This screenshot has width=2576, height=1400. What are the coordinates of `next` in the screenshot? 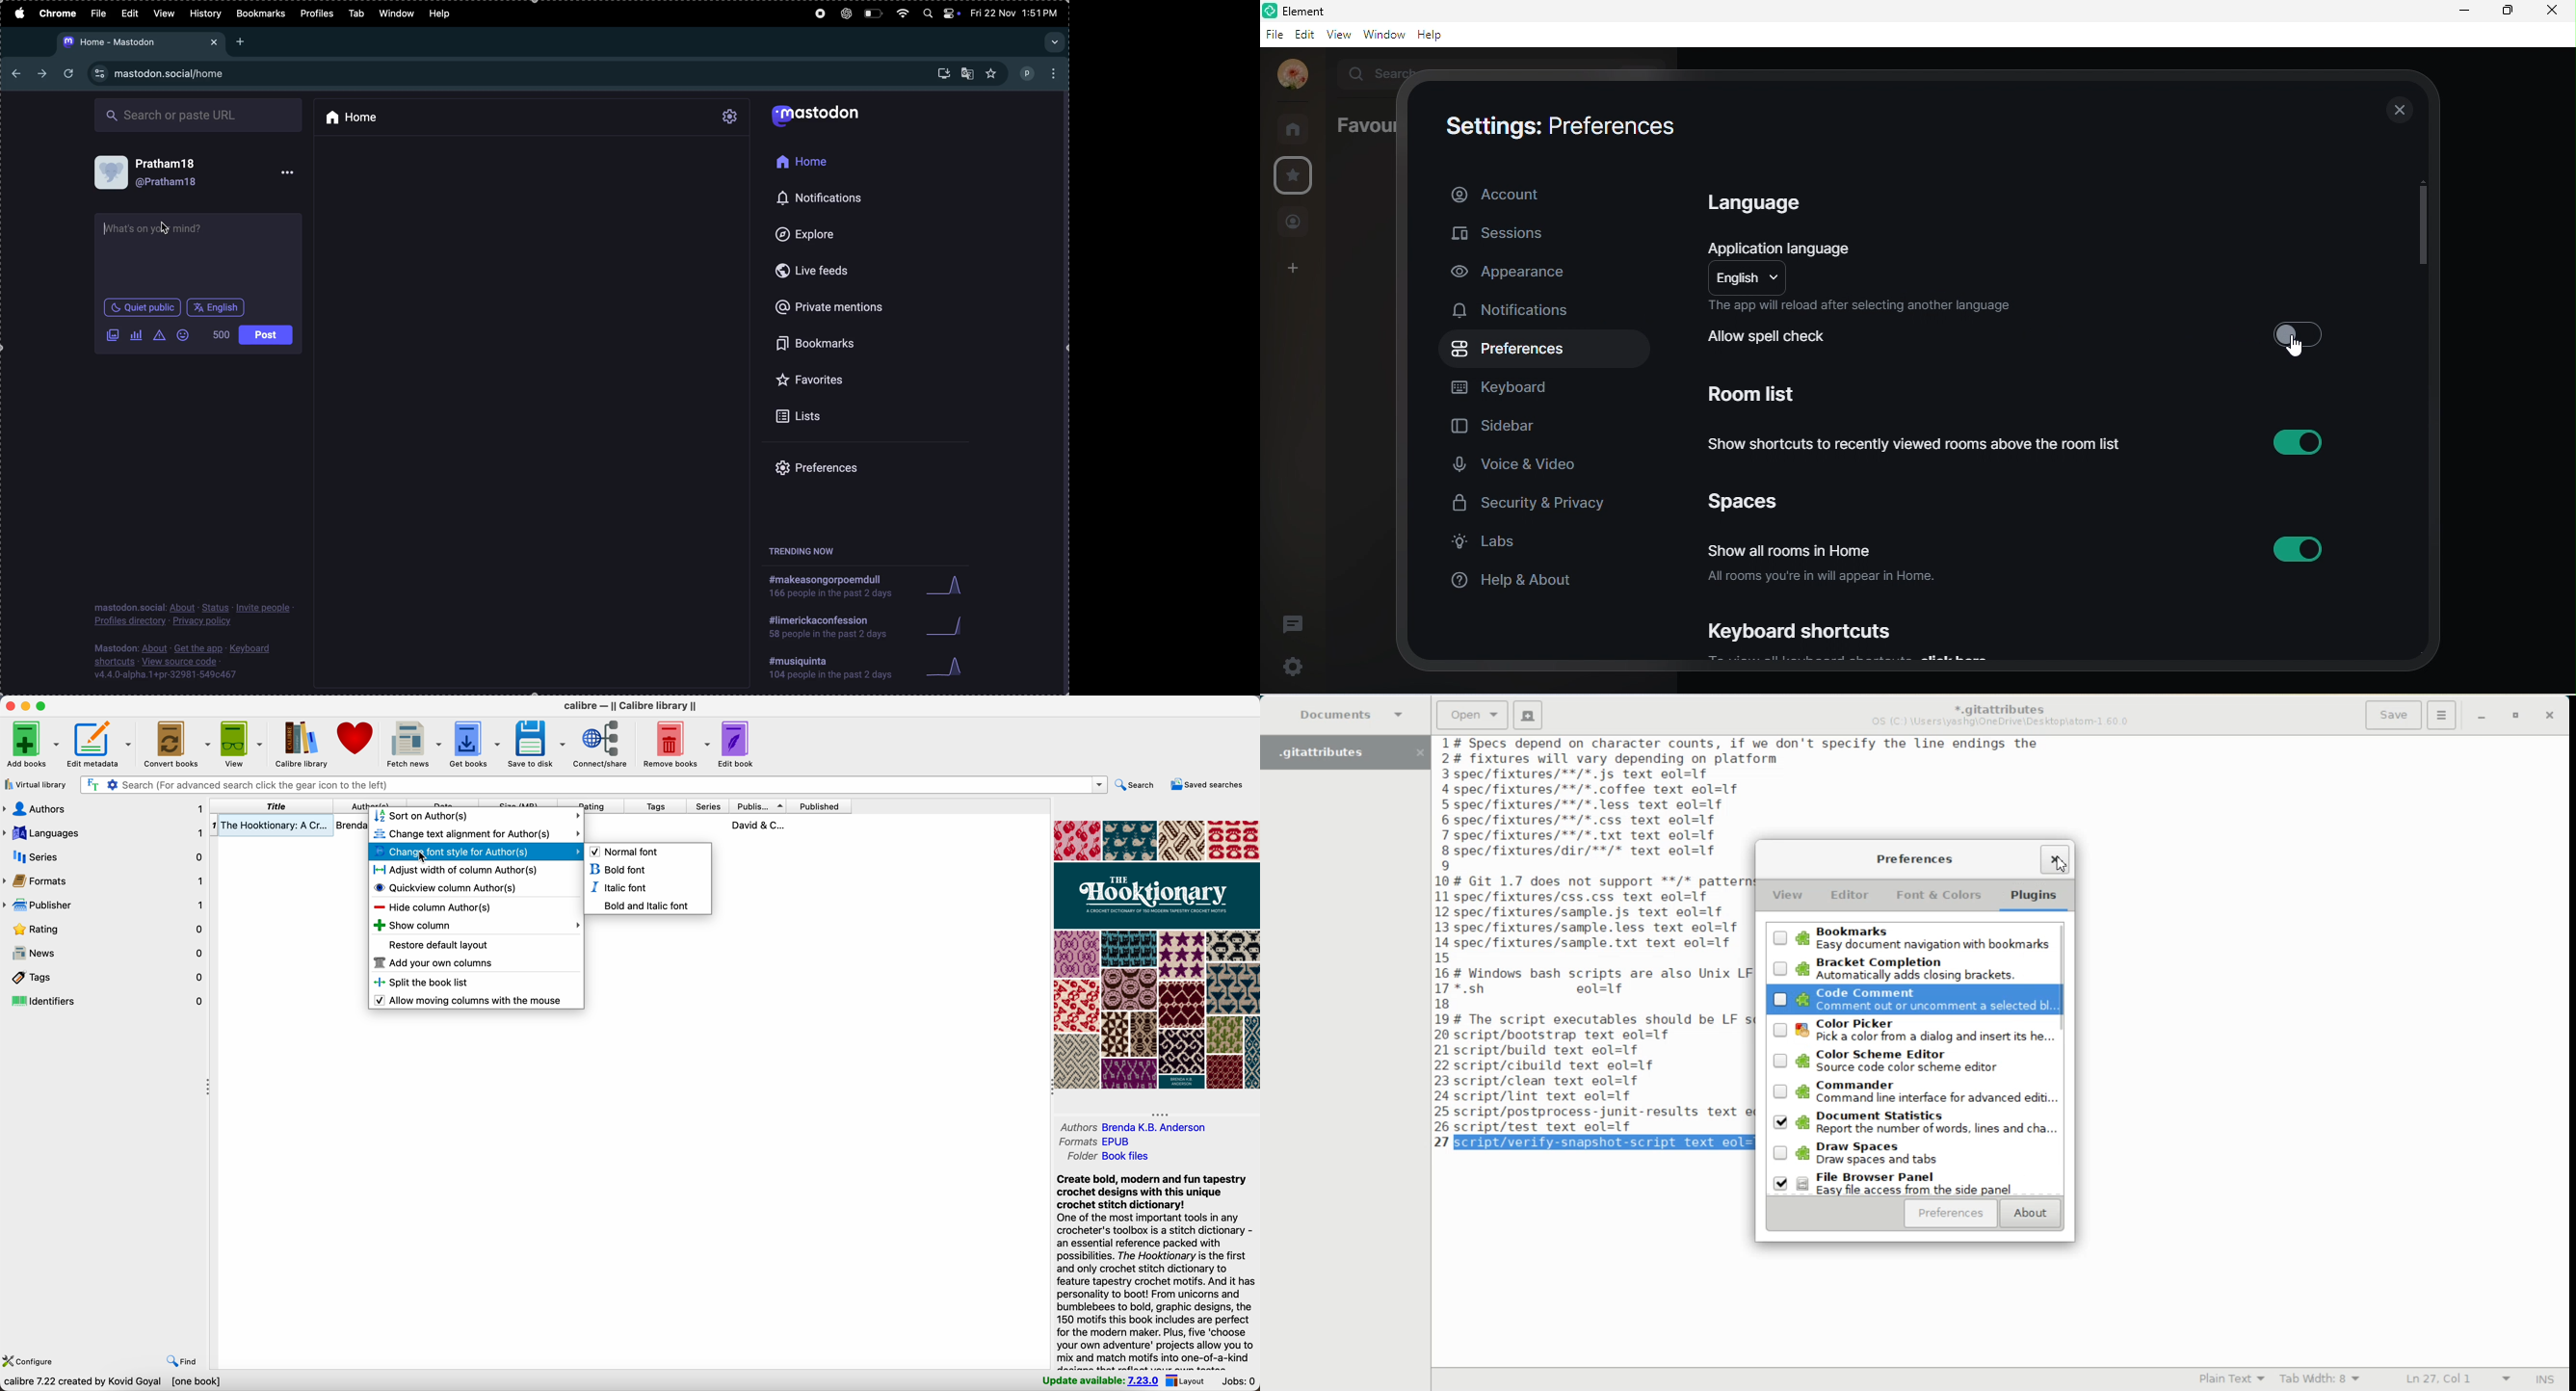 It's located at (44, 75).